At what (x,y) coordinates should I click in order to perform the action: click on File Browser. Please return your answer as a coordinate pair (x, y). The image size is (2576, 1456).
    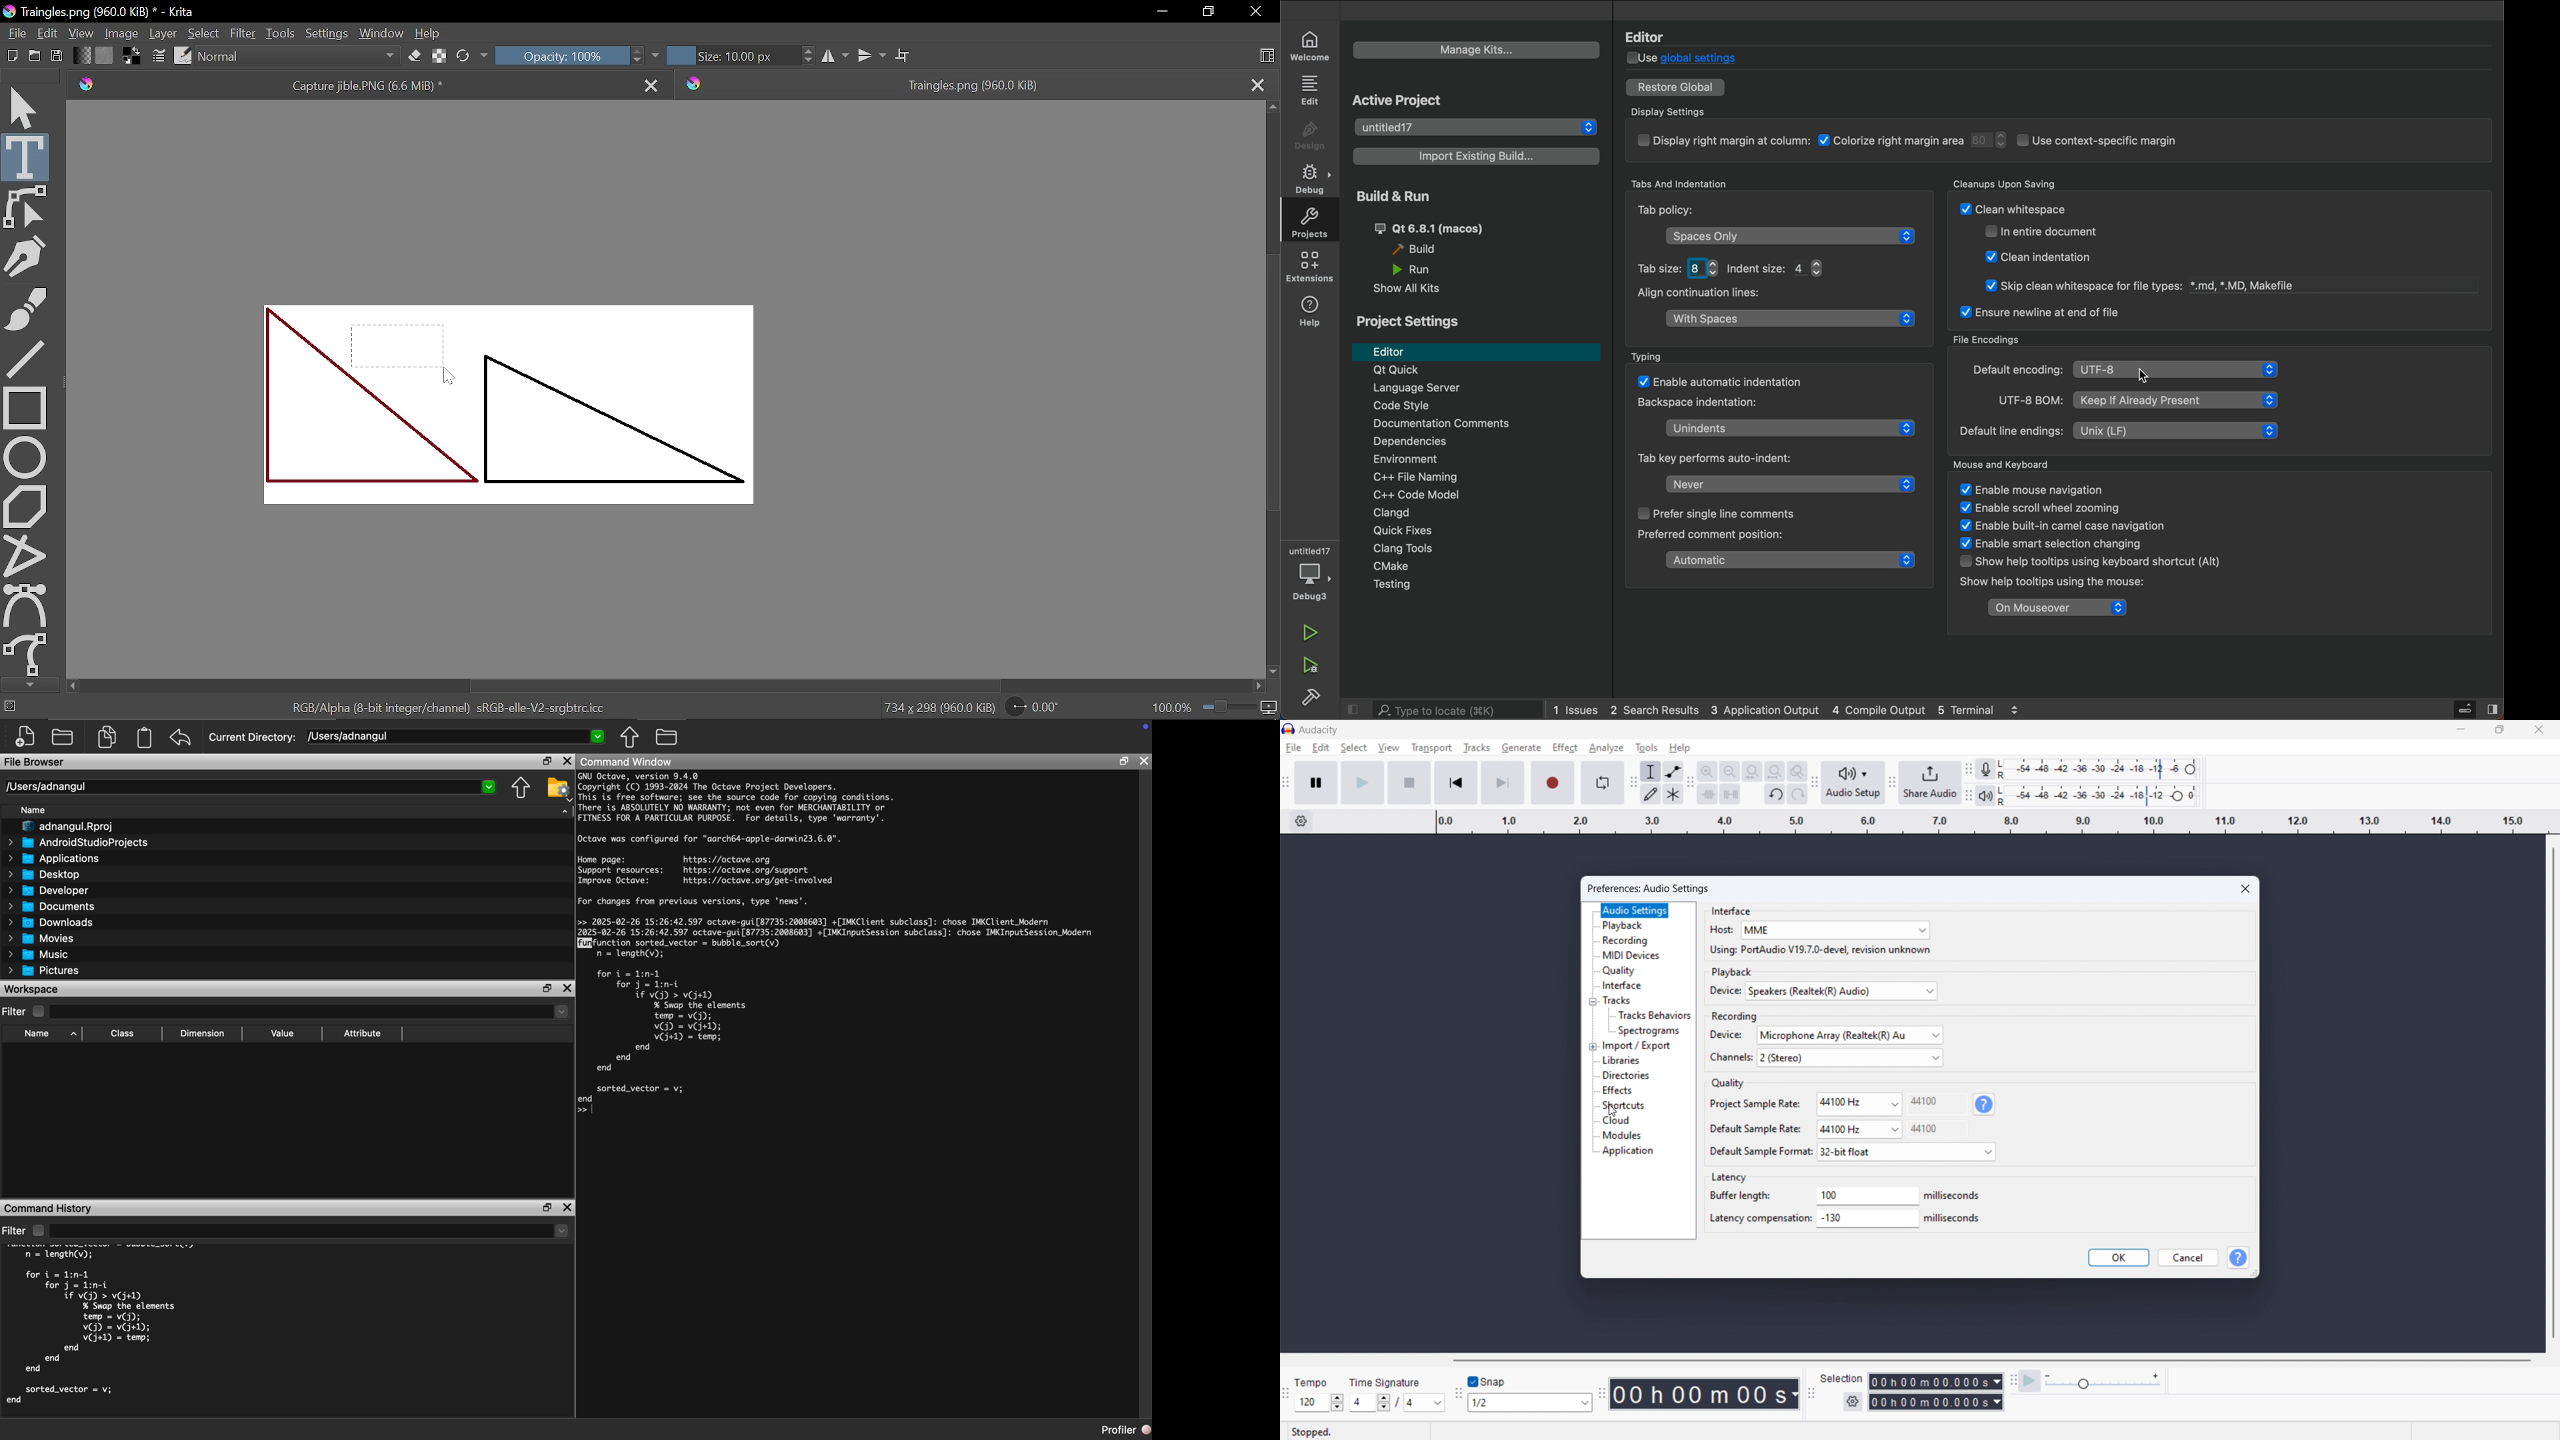
    Looking at the image, I should click on (36, 762).